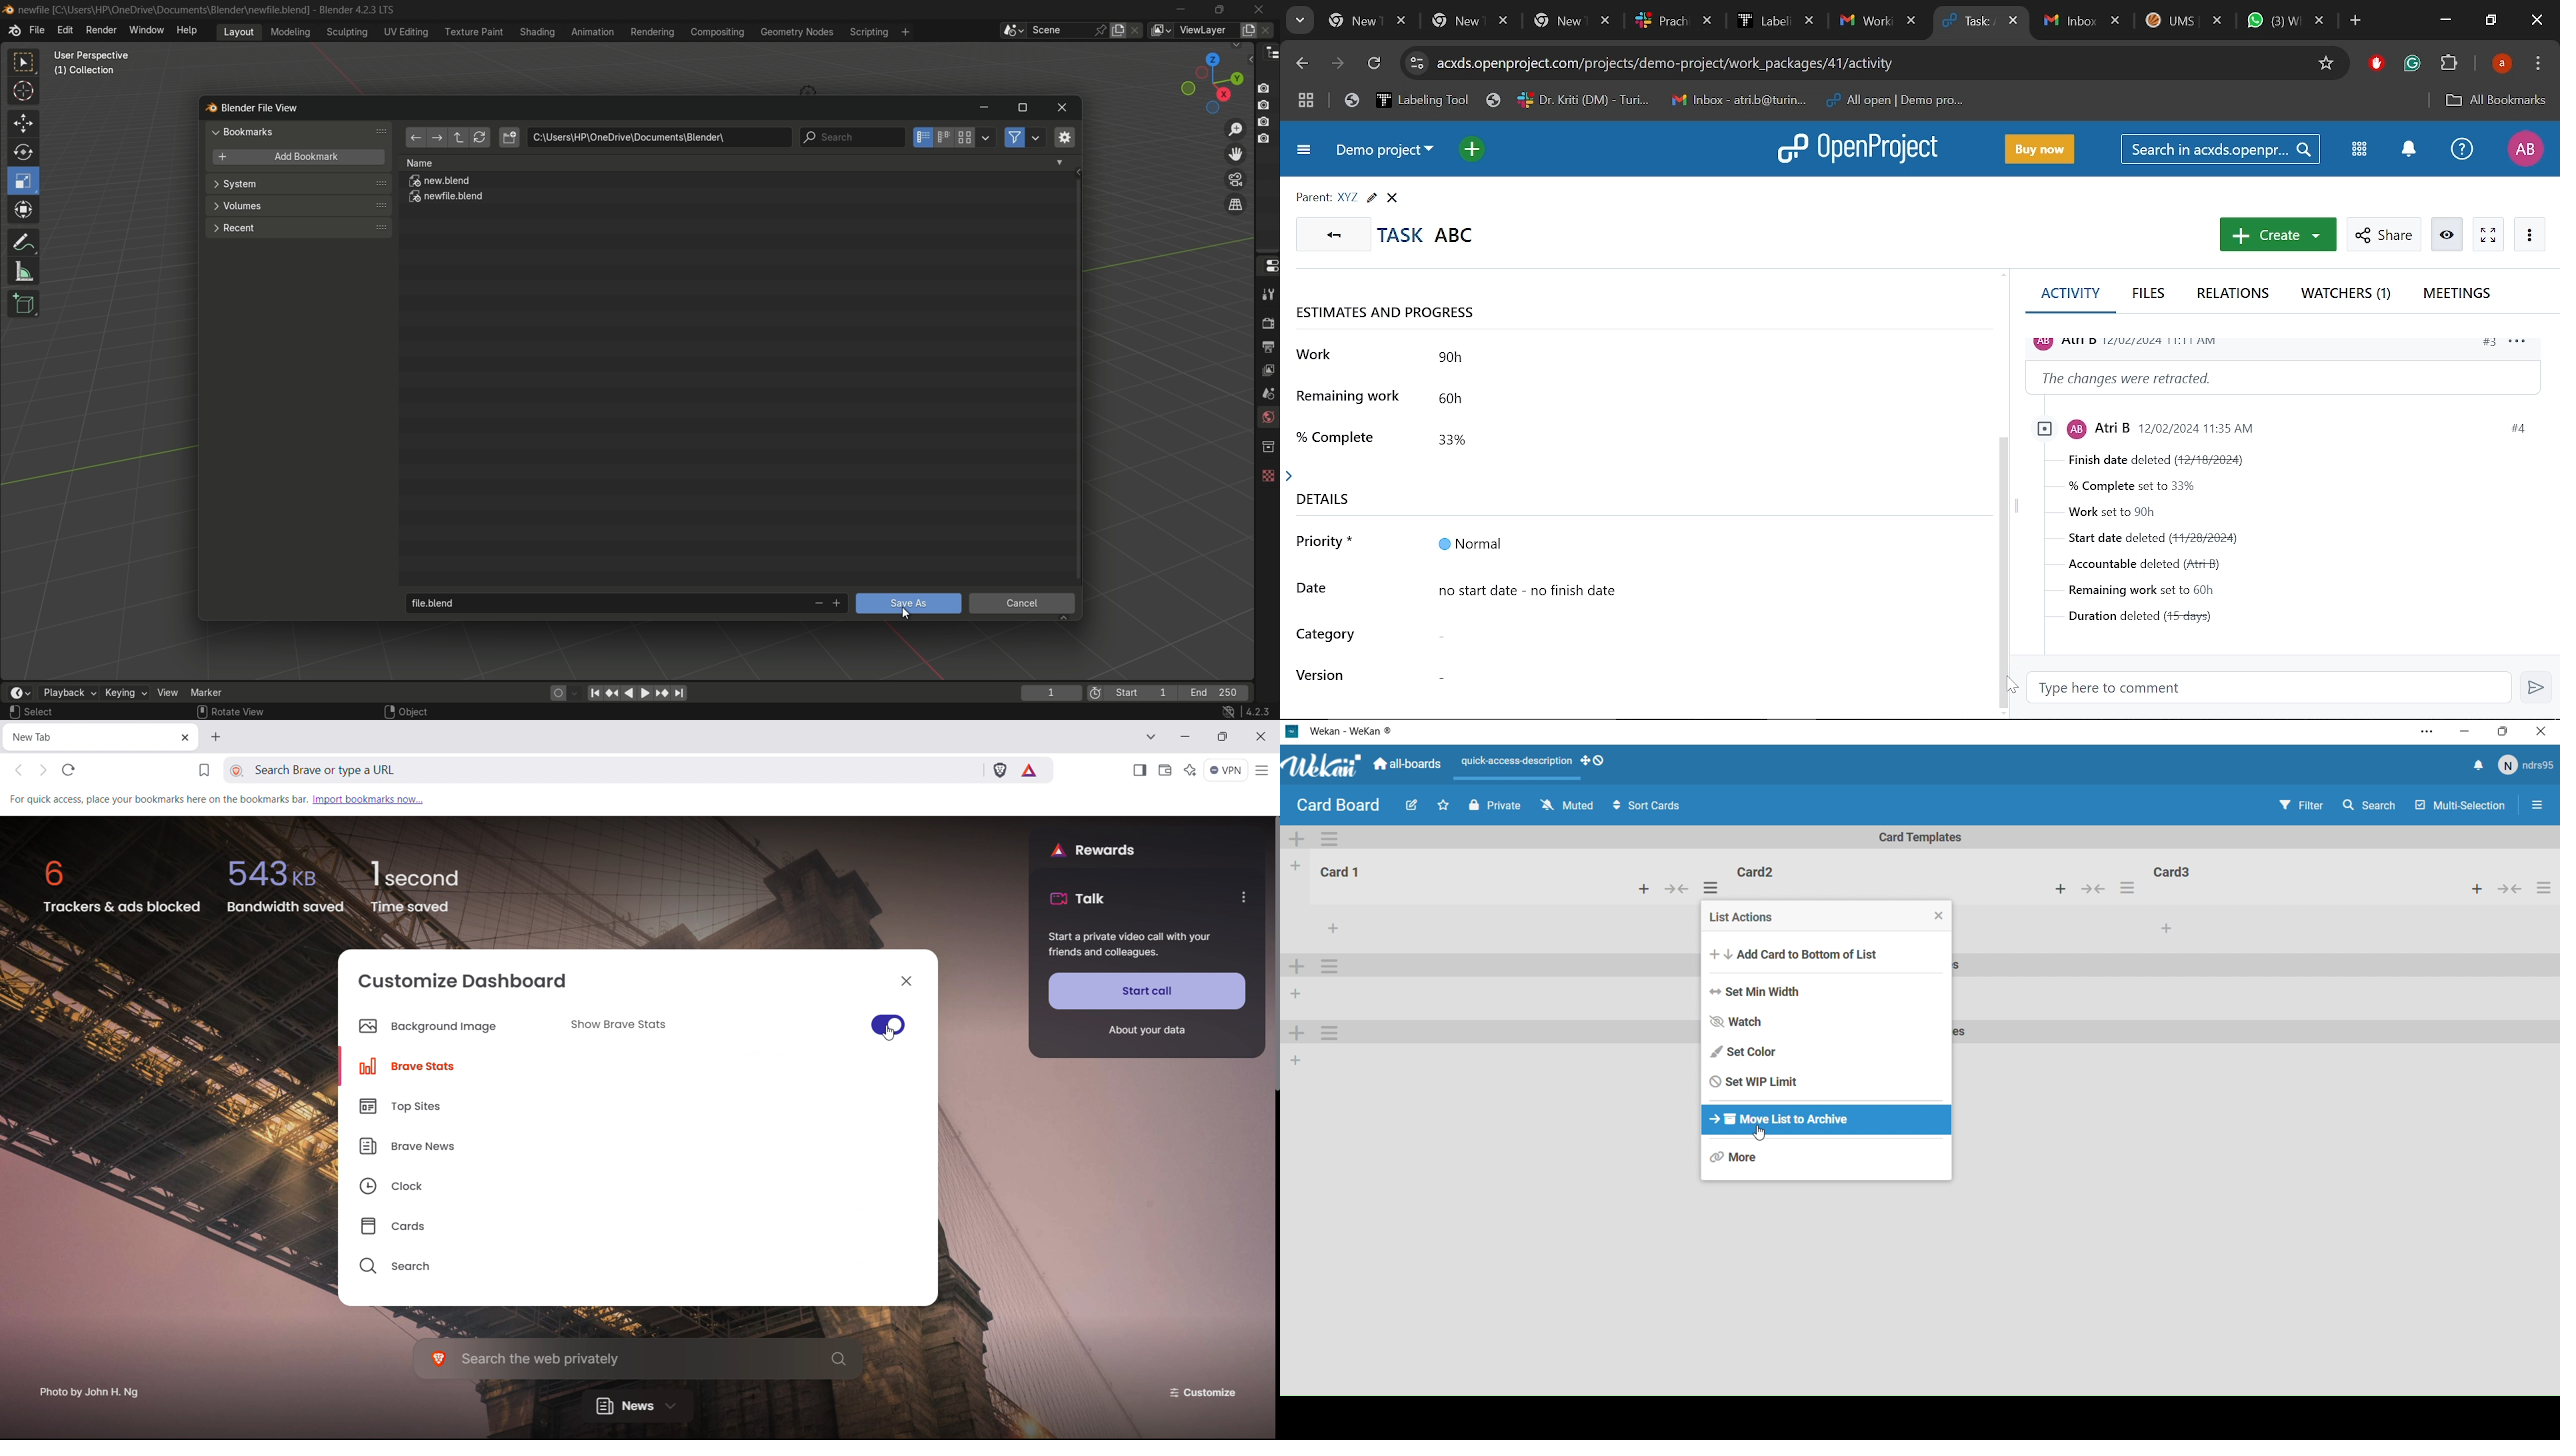  What do you see at coordinates (427, 1027) in the screenshot?
I see `Background Image` at bounding box center [427, 1027].